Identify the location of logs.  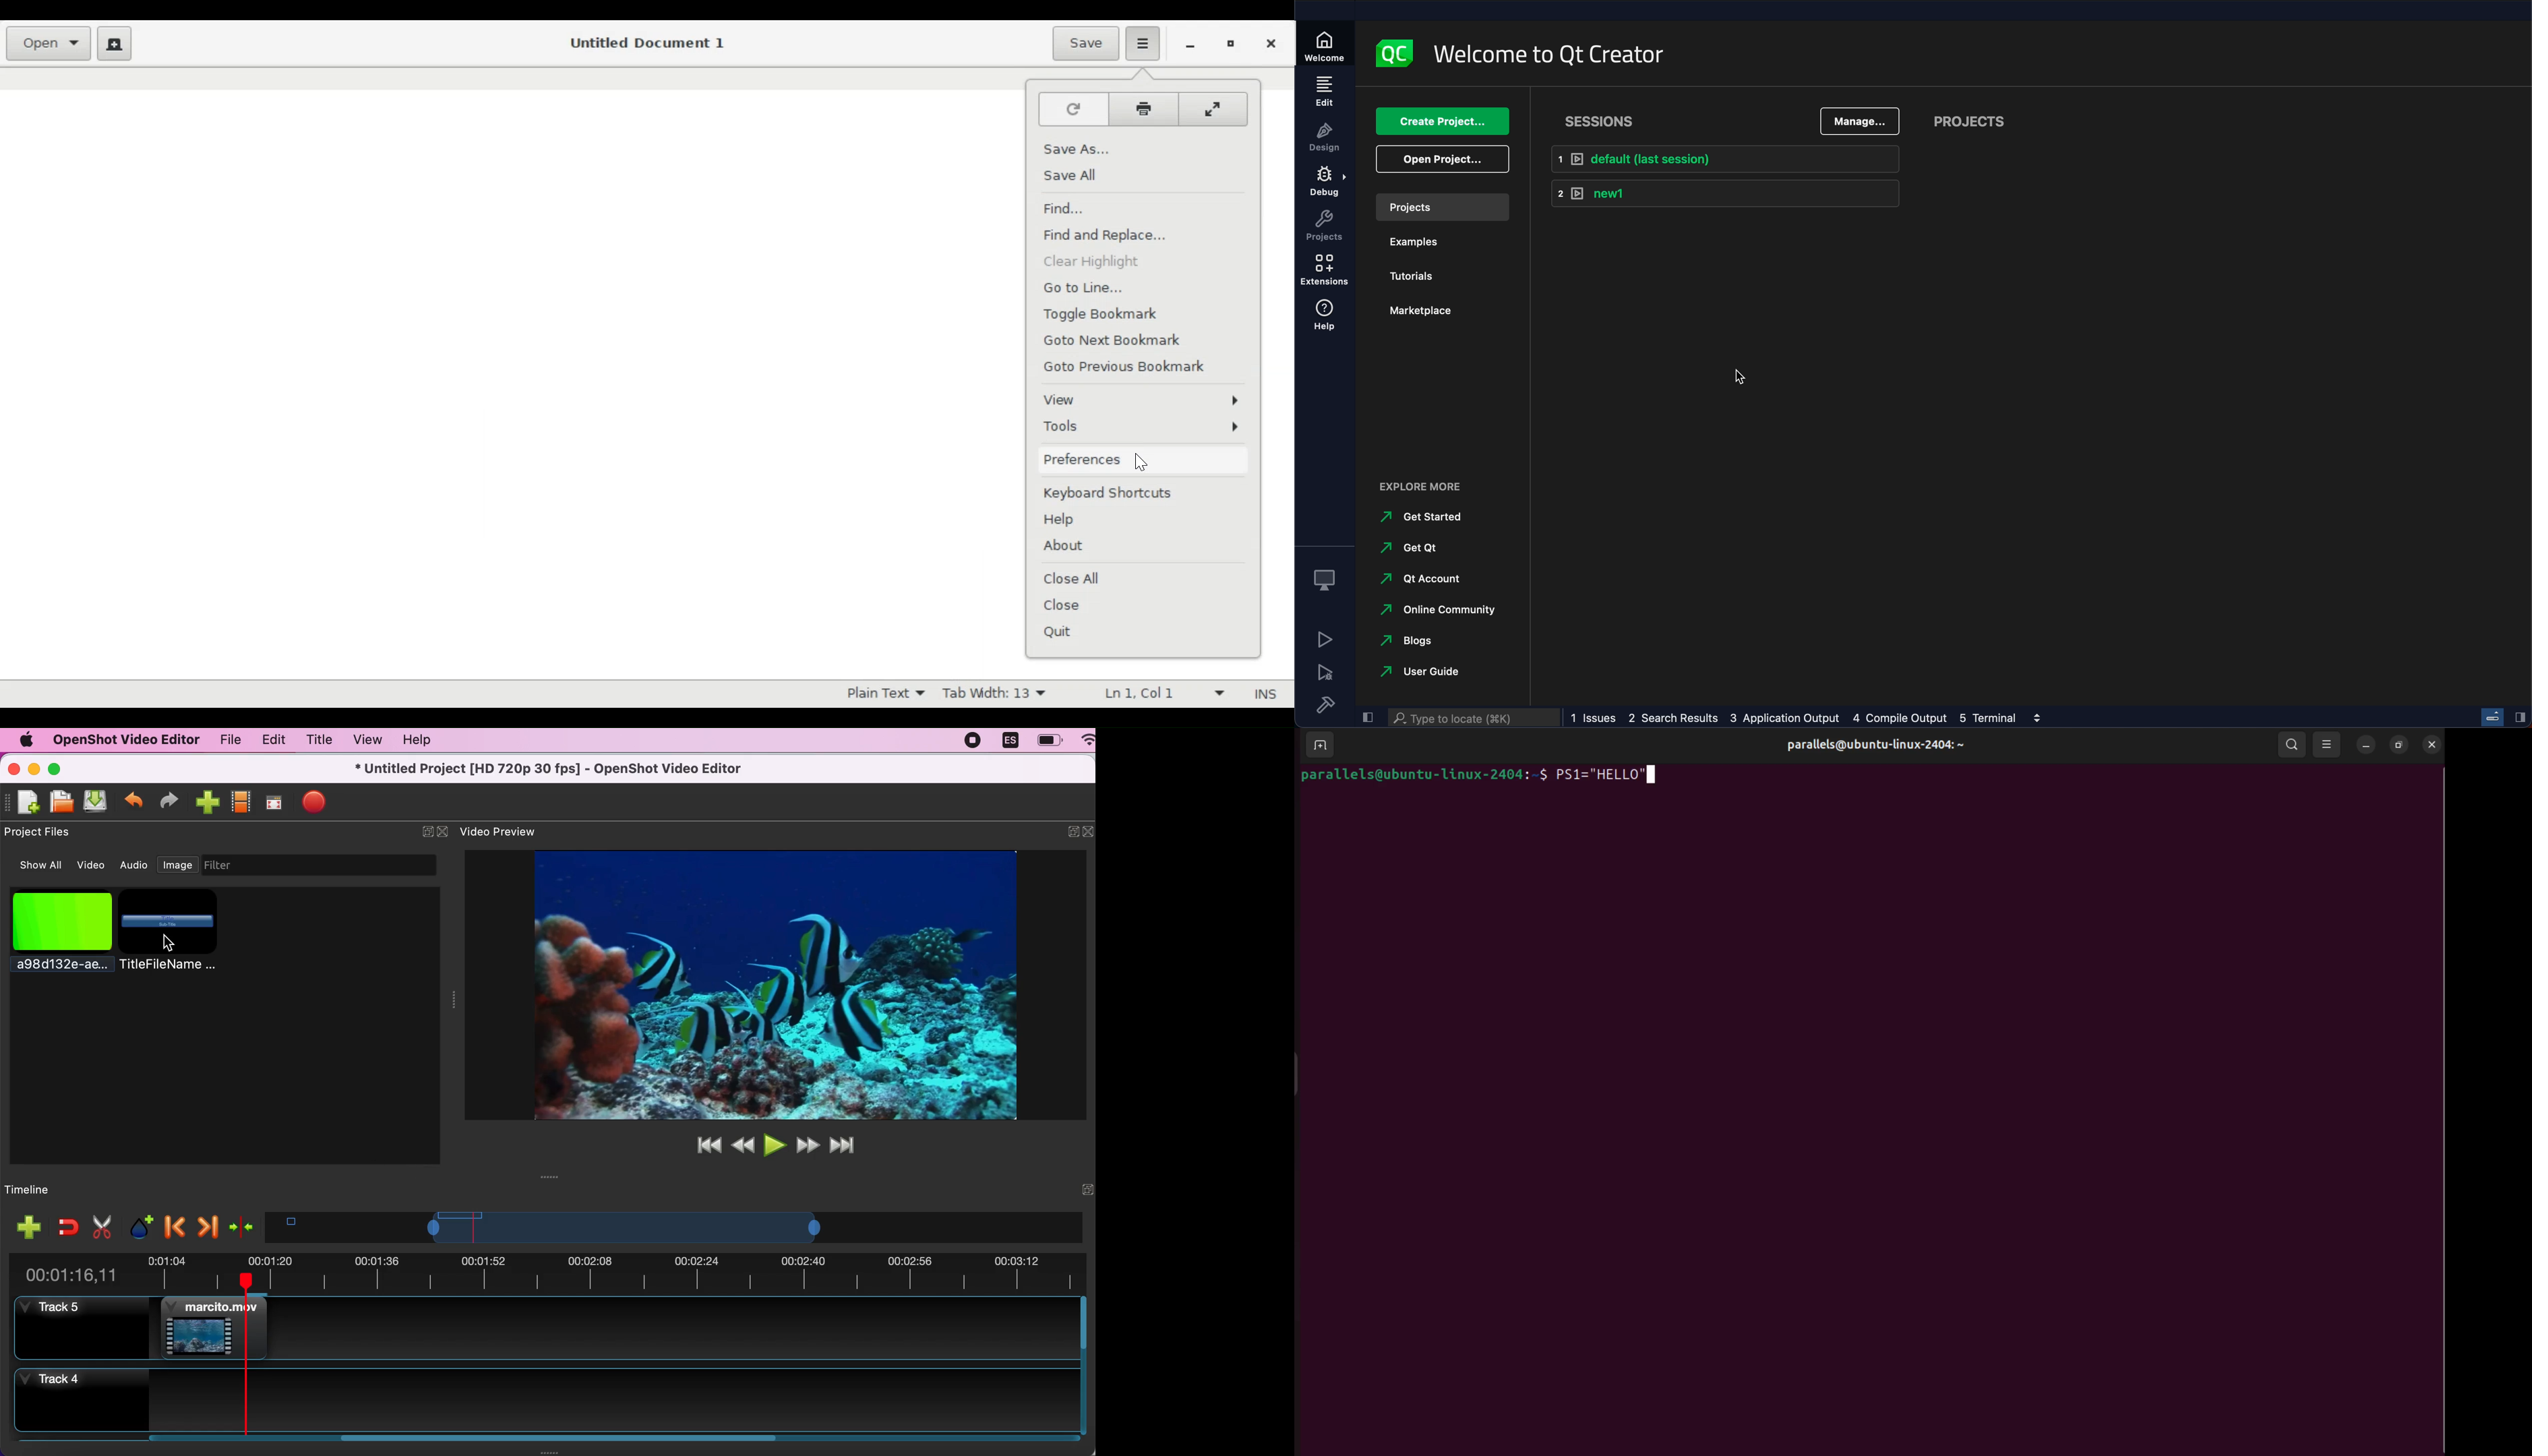
(1795, 717).